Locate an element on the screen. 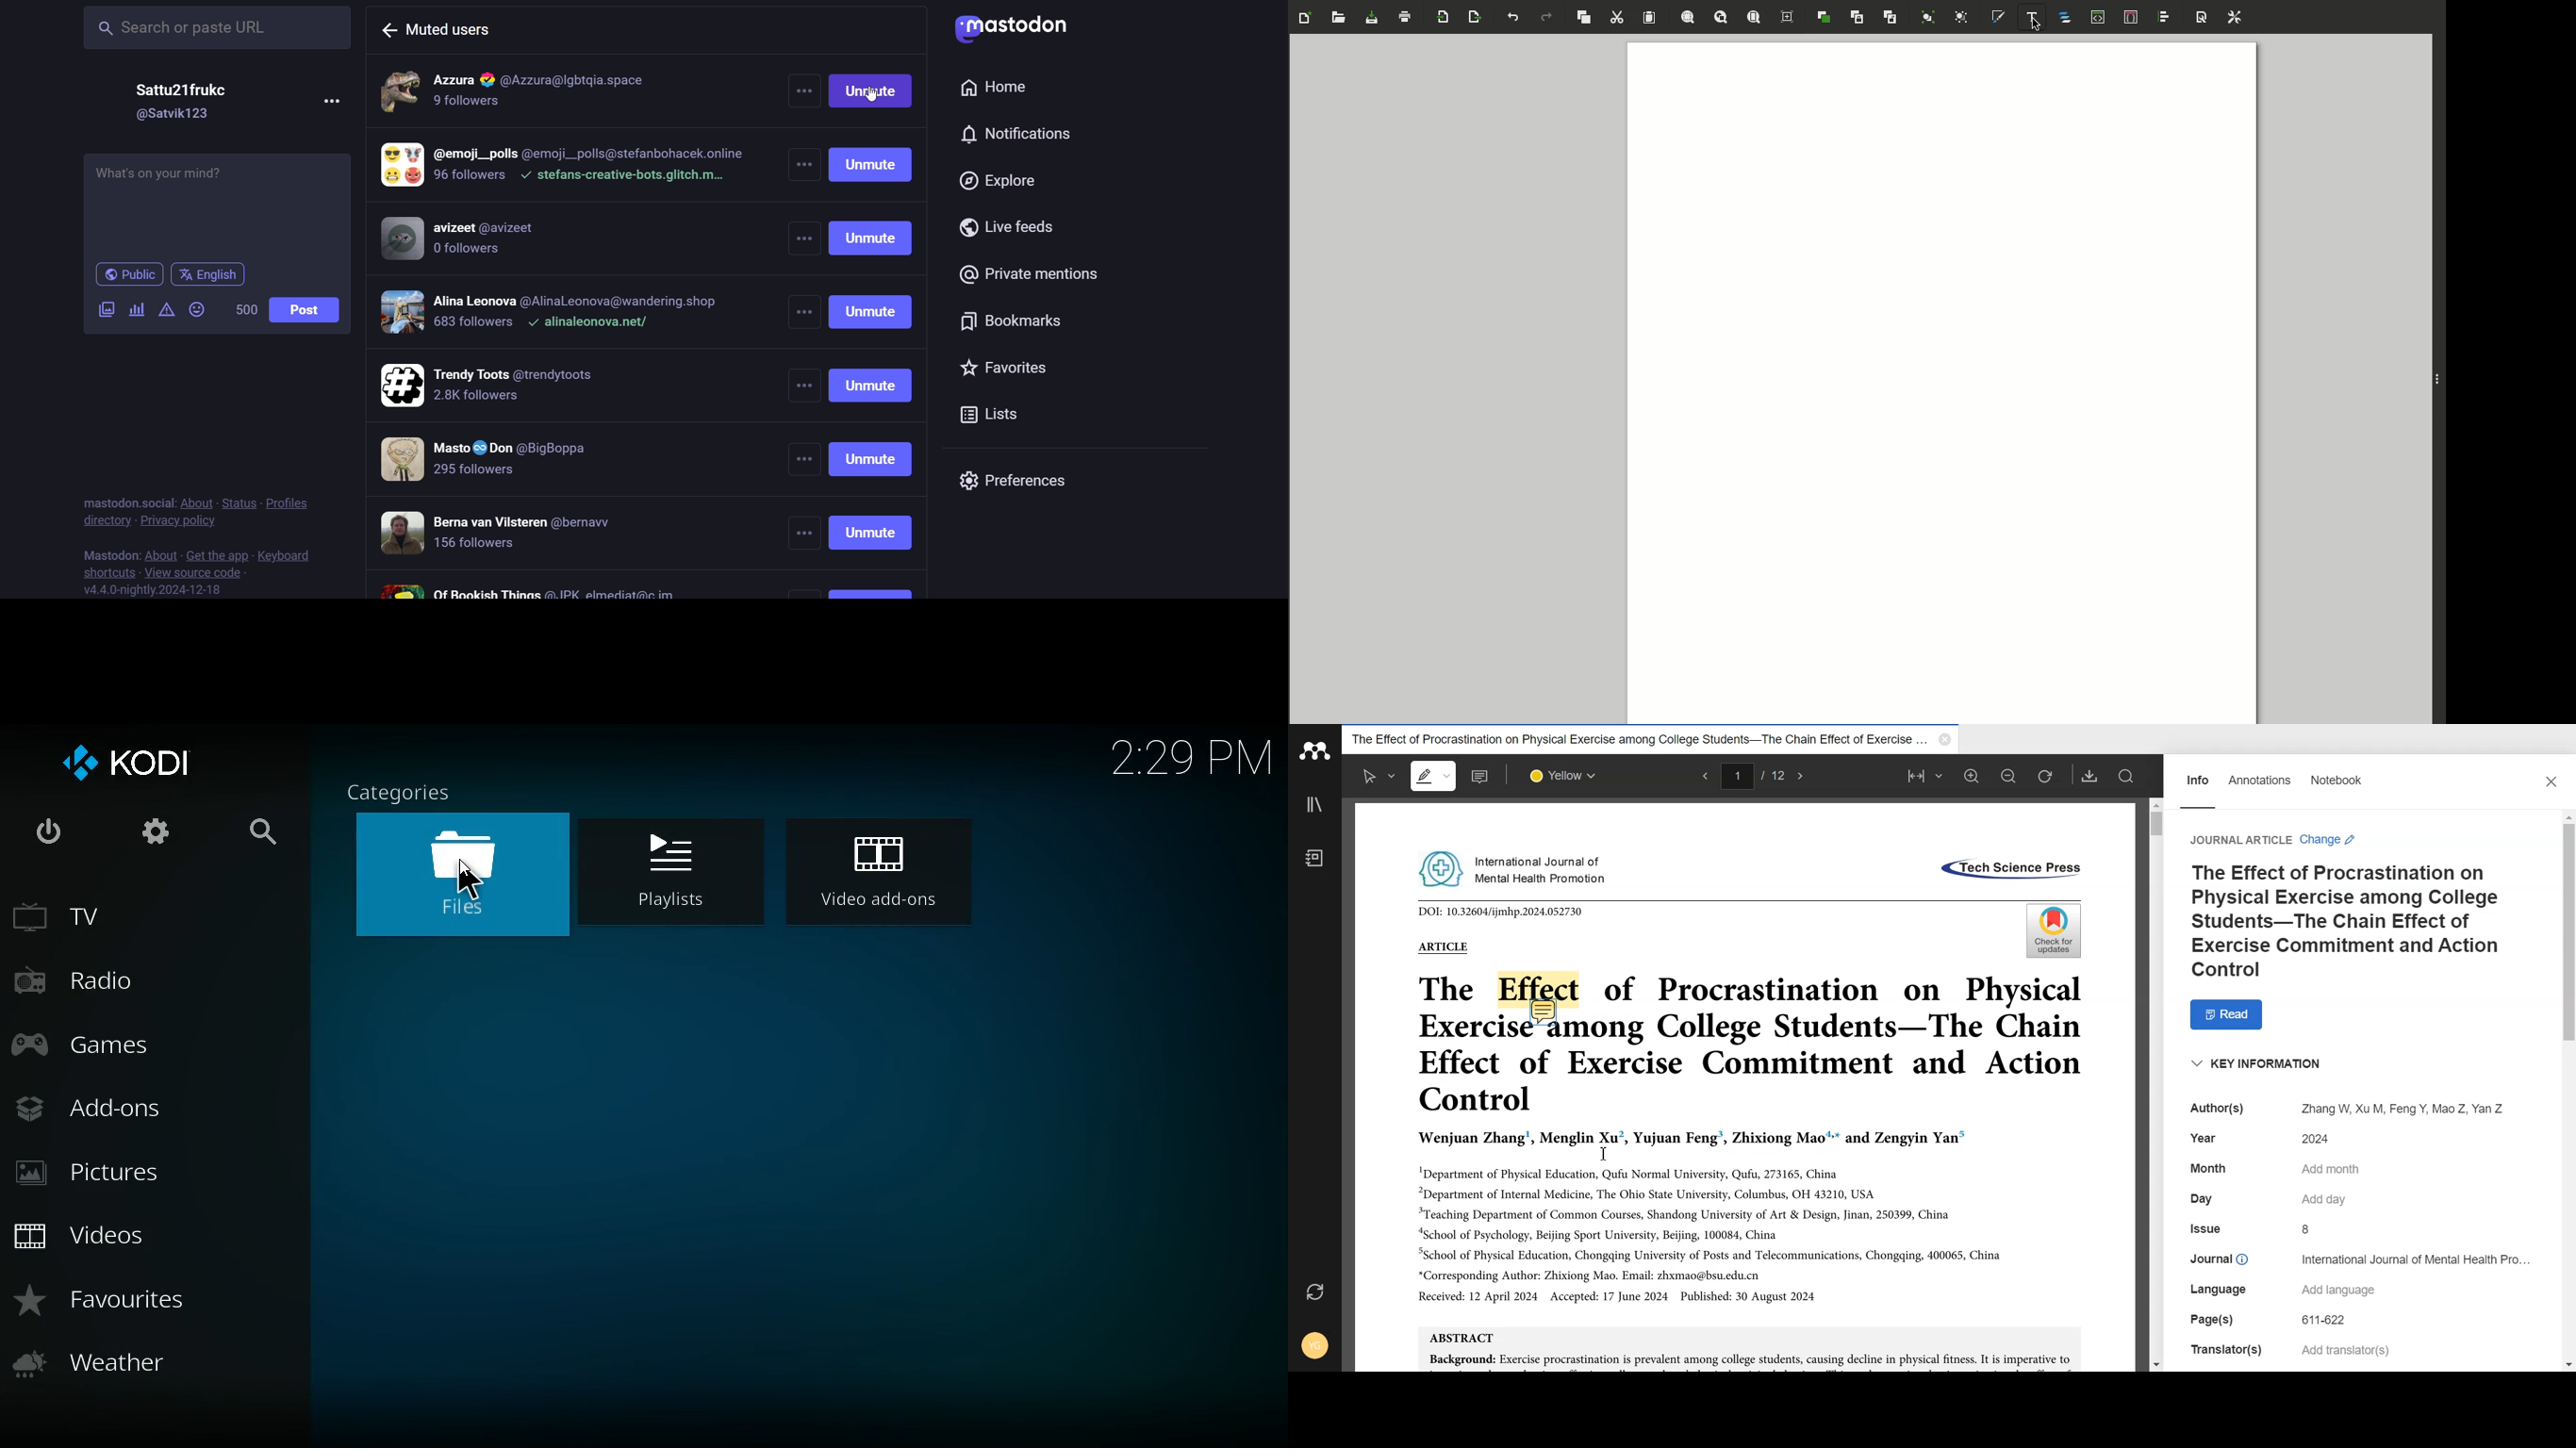 The image size is (2576, 1456). Search is located at coordinates (2127, 776).